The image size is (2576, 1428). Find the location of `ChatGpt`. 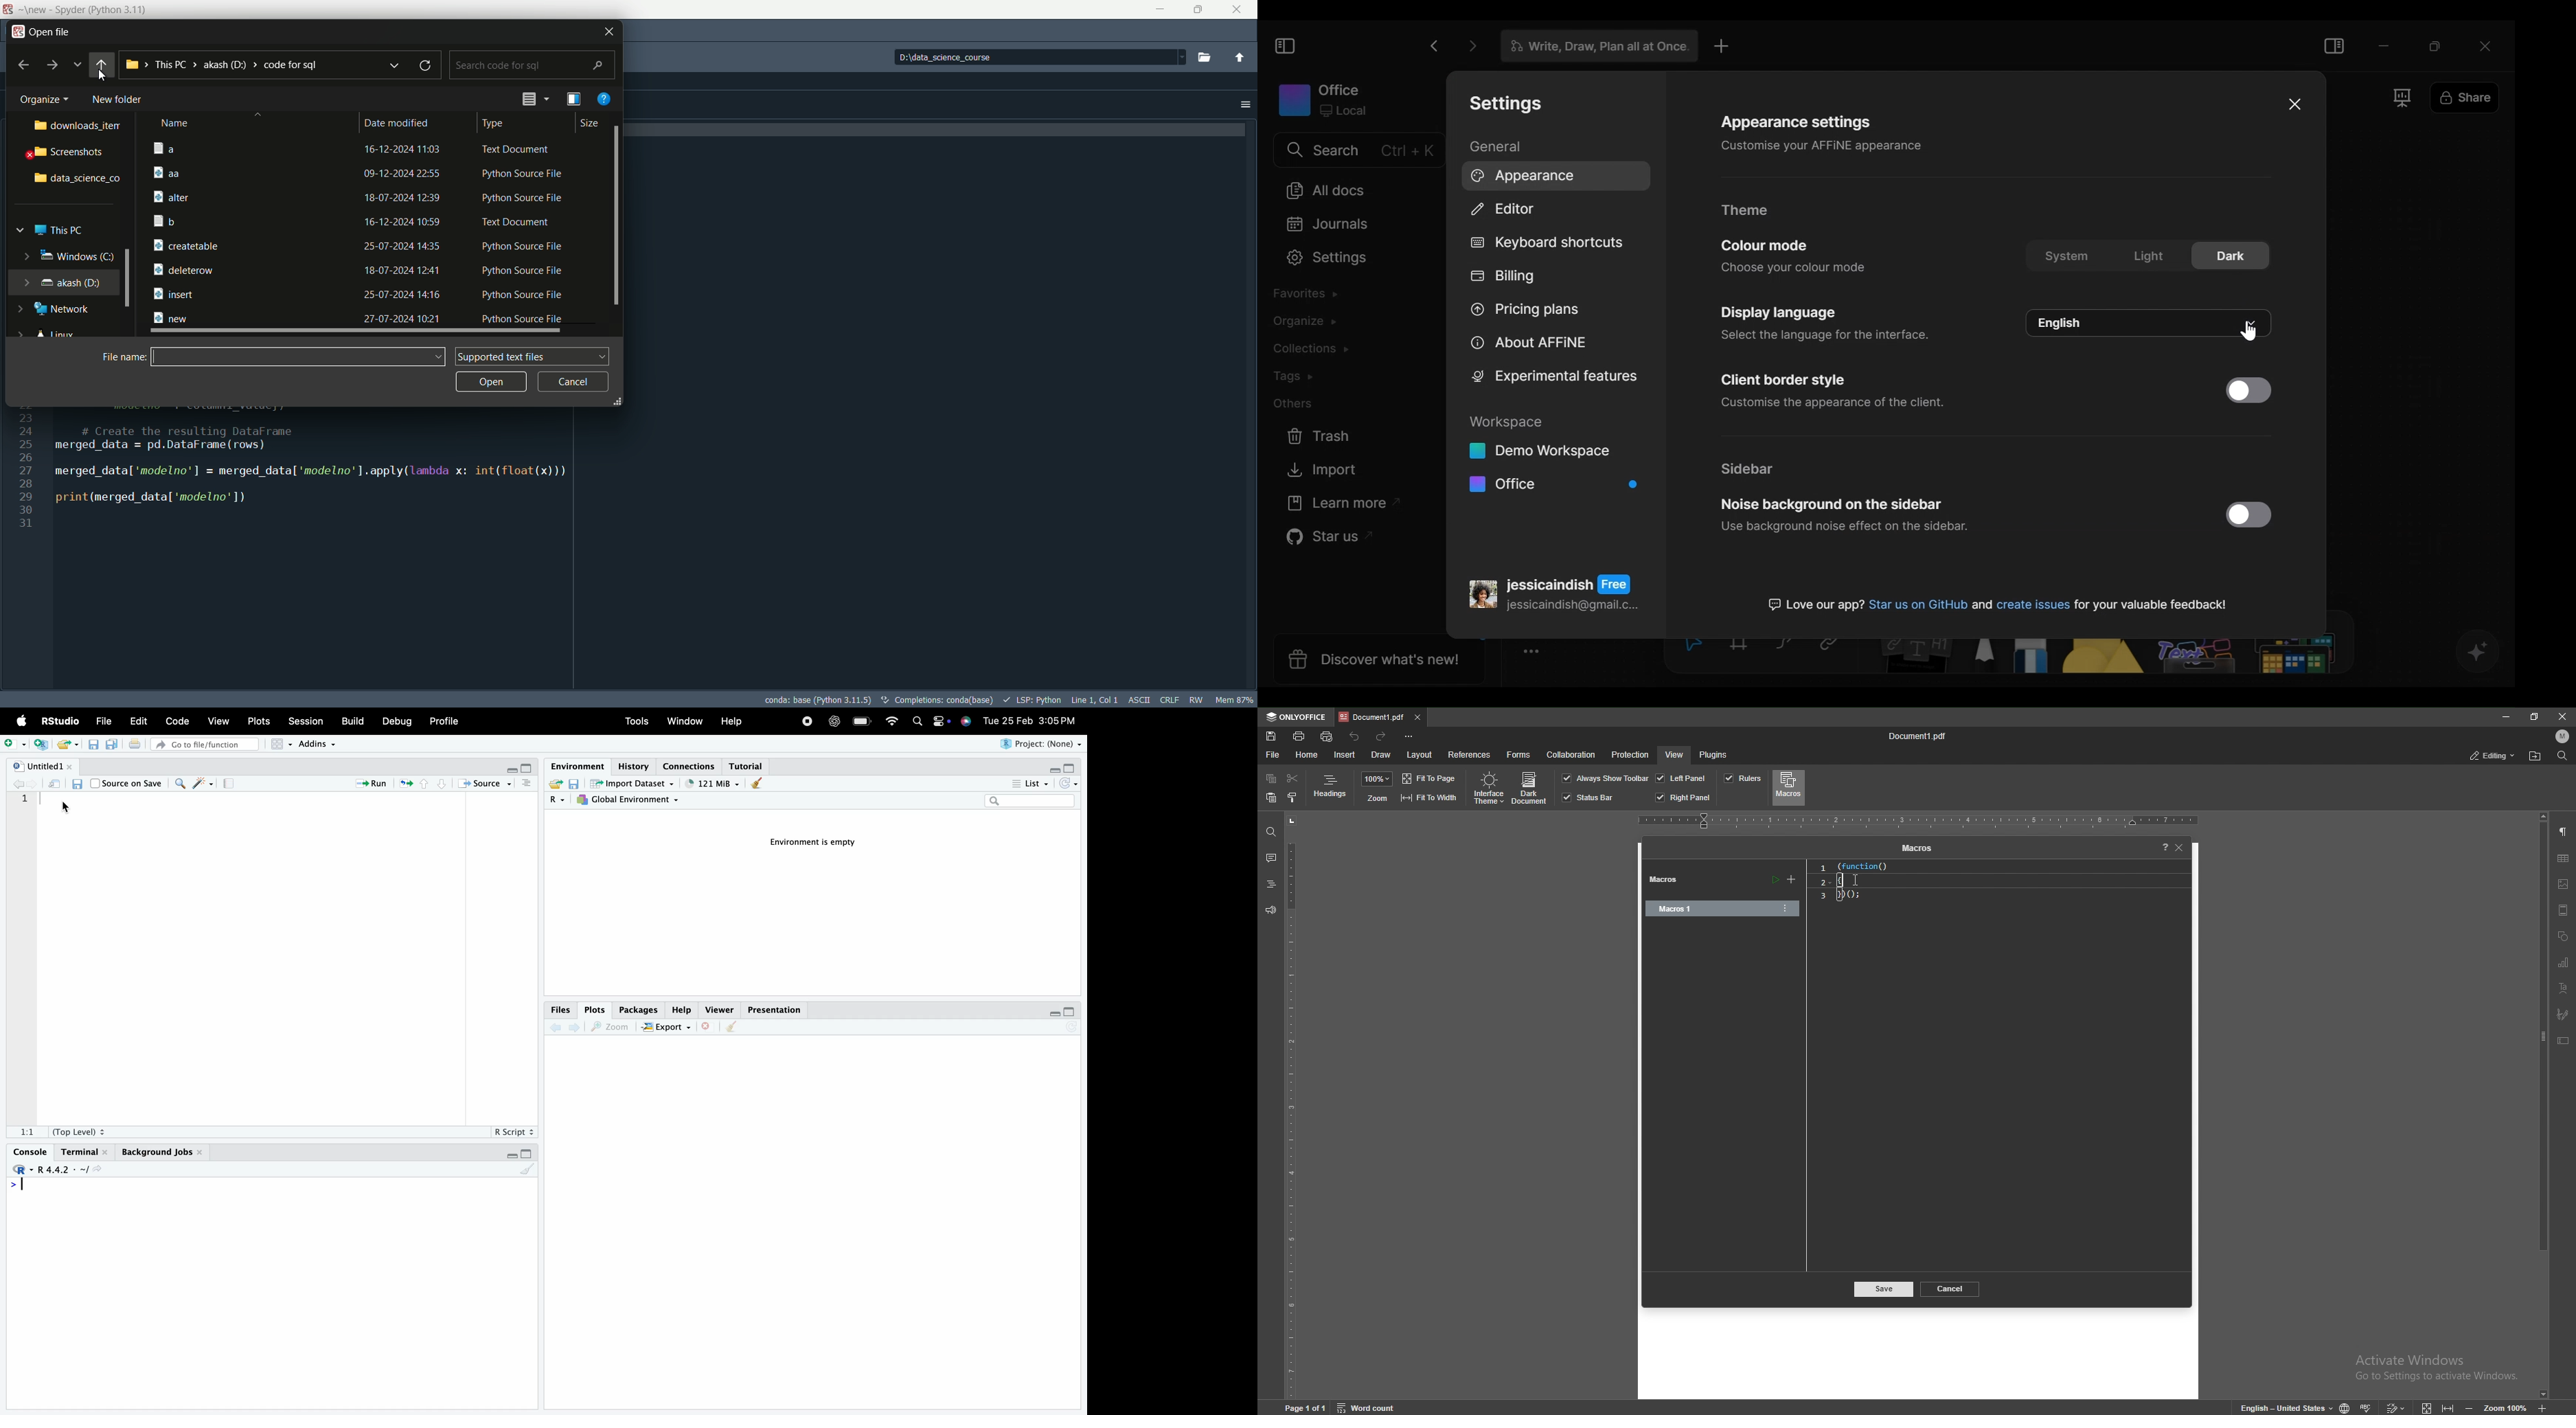

ChatGpt is located at coordinates (834, 719).